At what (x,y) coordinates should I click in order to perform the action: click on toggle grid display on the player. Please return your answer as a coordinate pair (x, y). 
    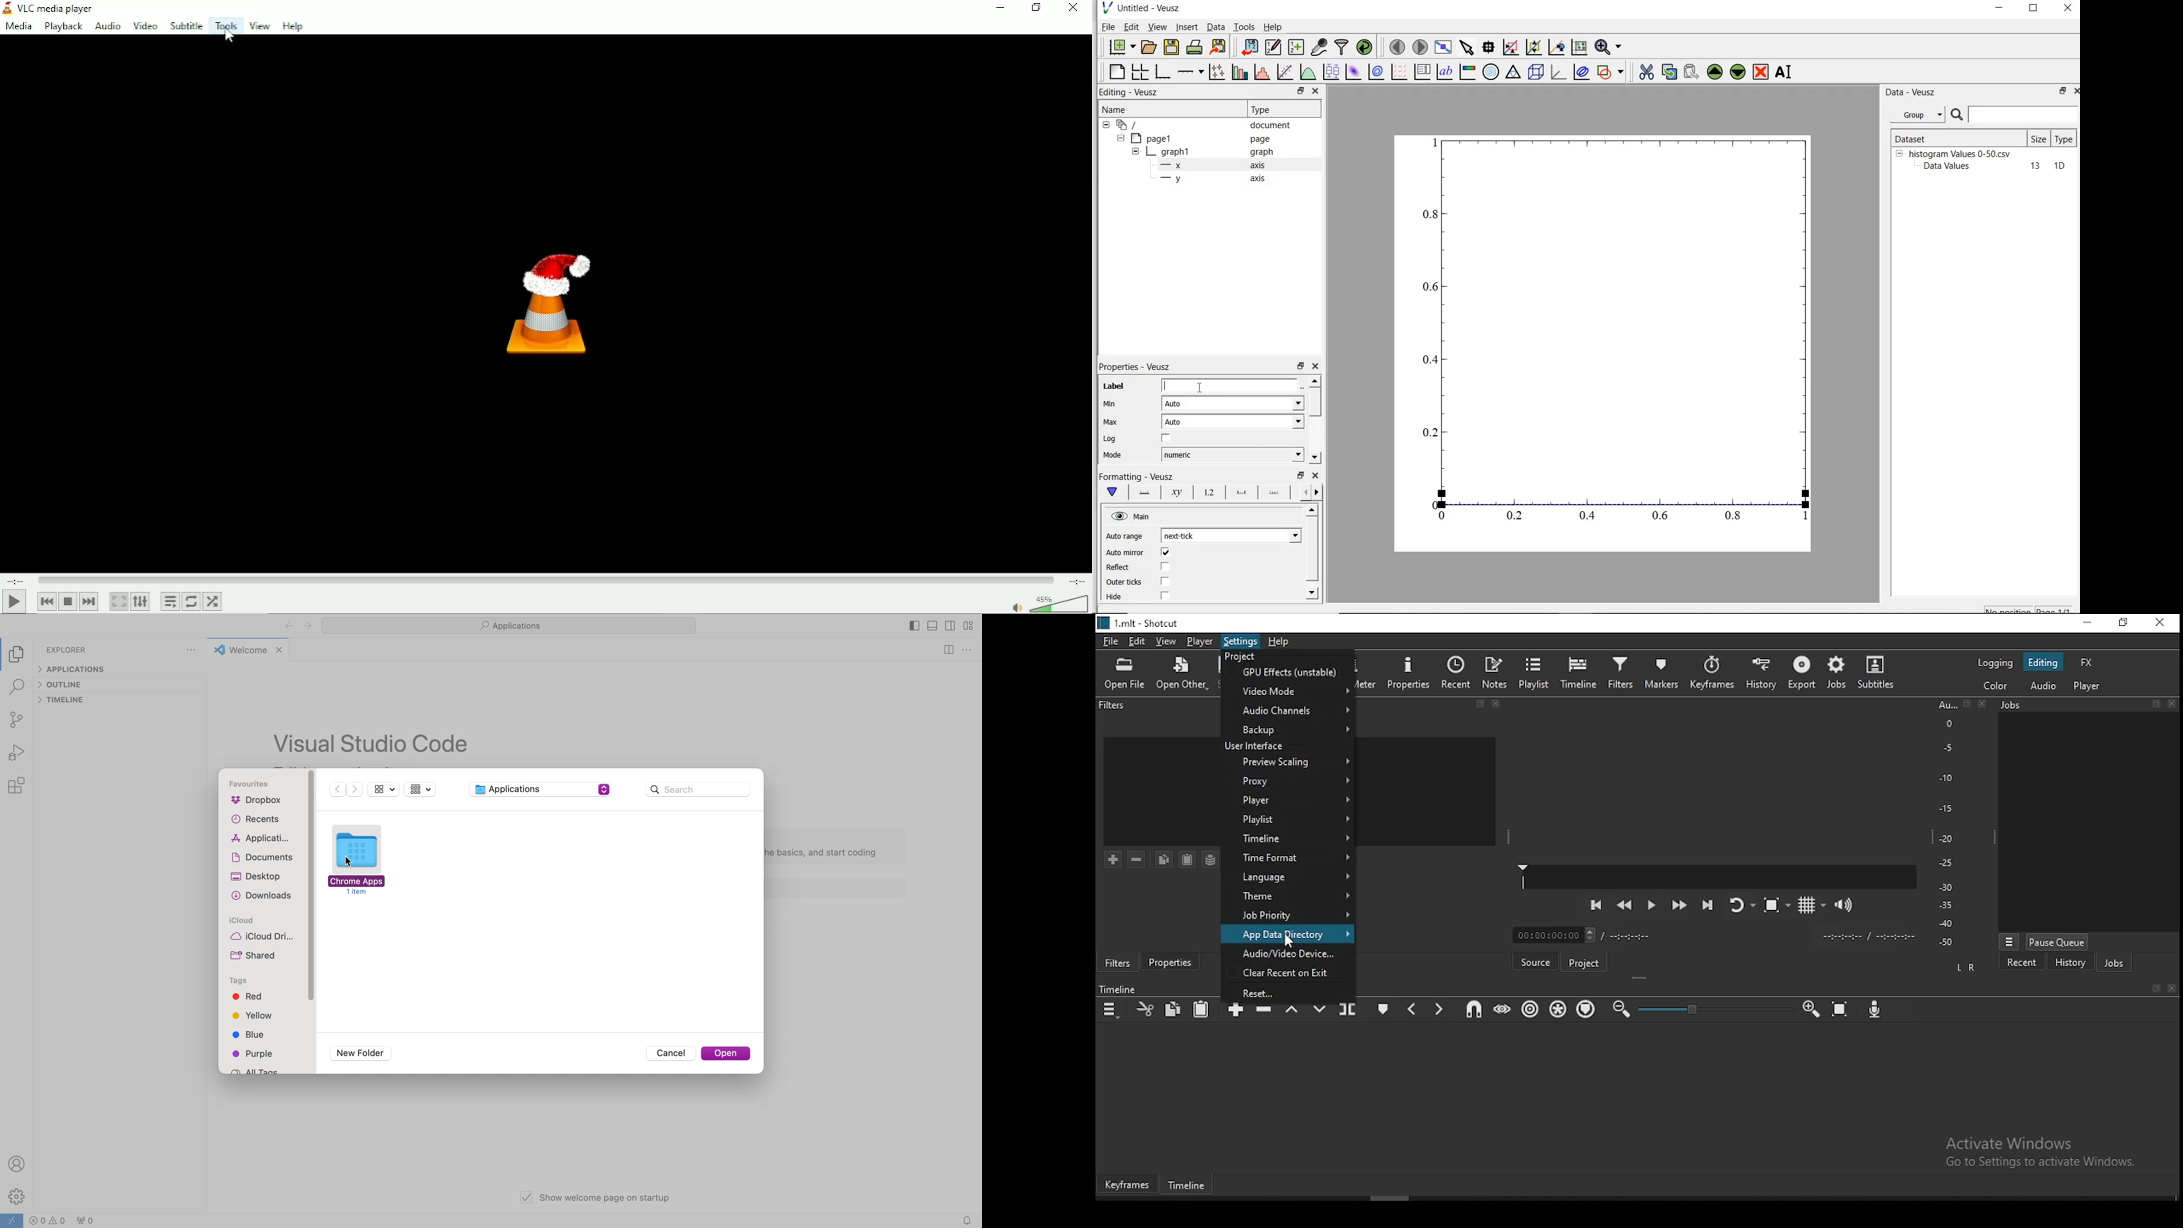
    Looking at the image, I should click on (1808, 904).